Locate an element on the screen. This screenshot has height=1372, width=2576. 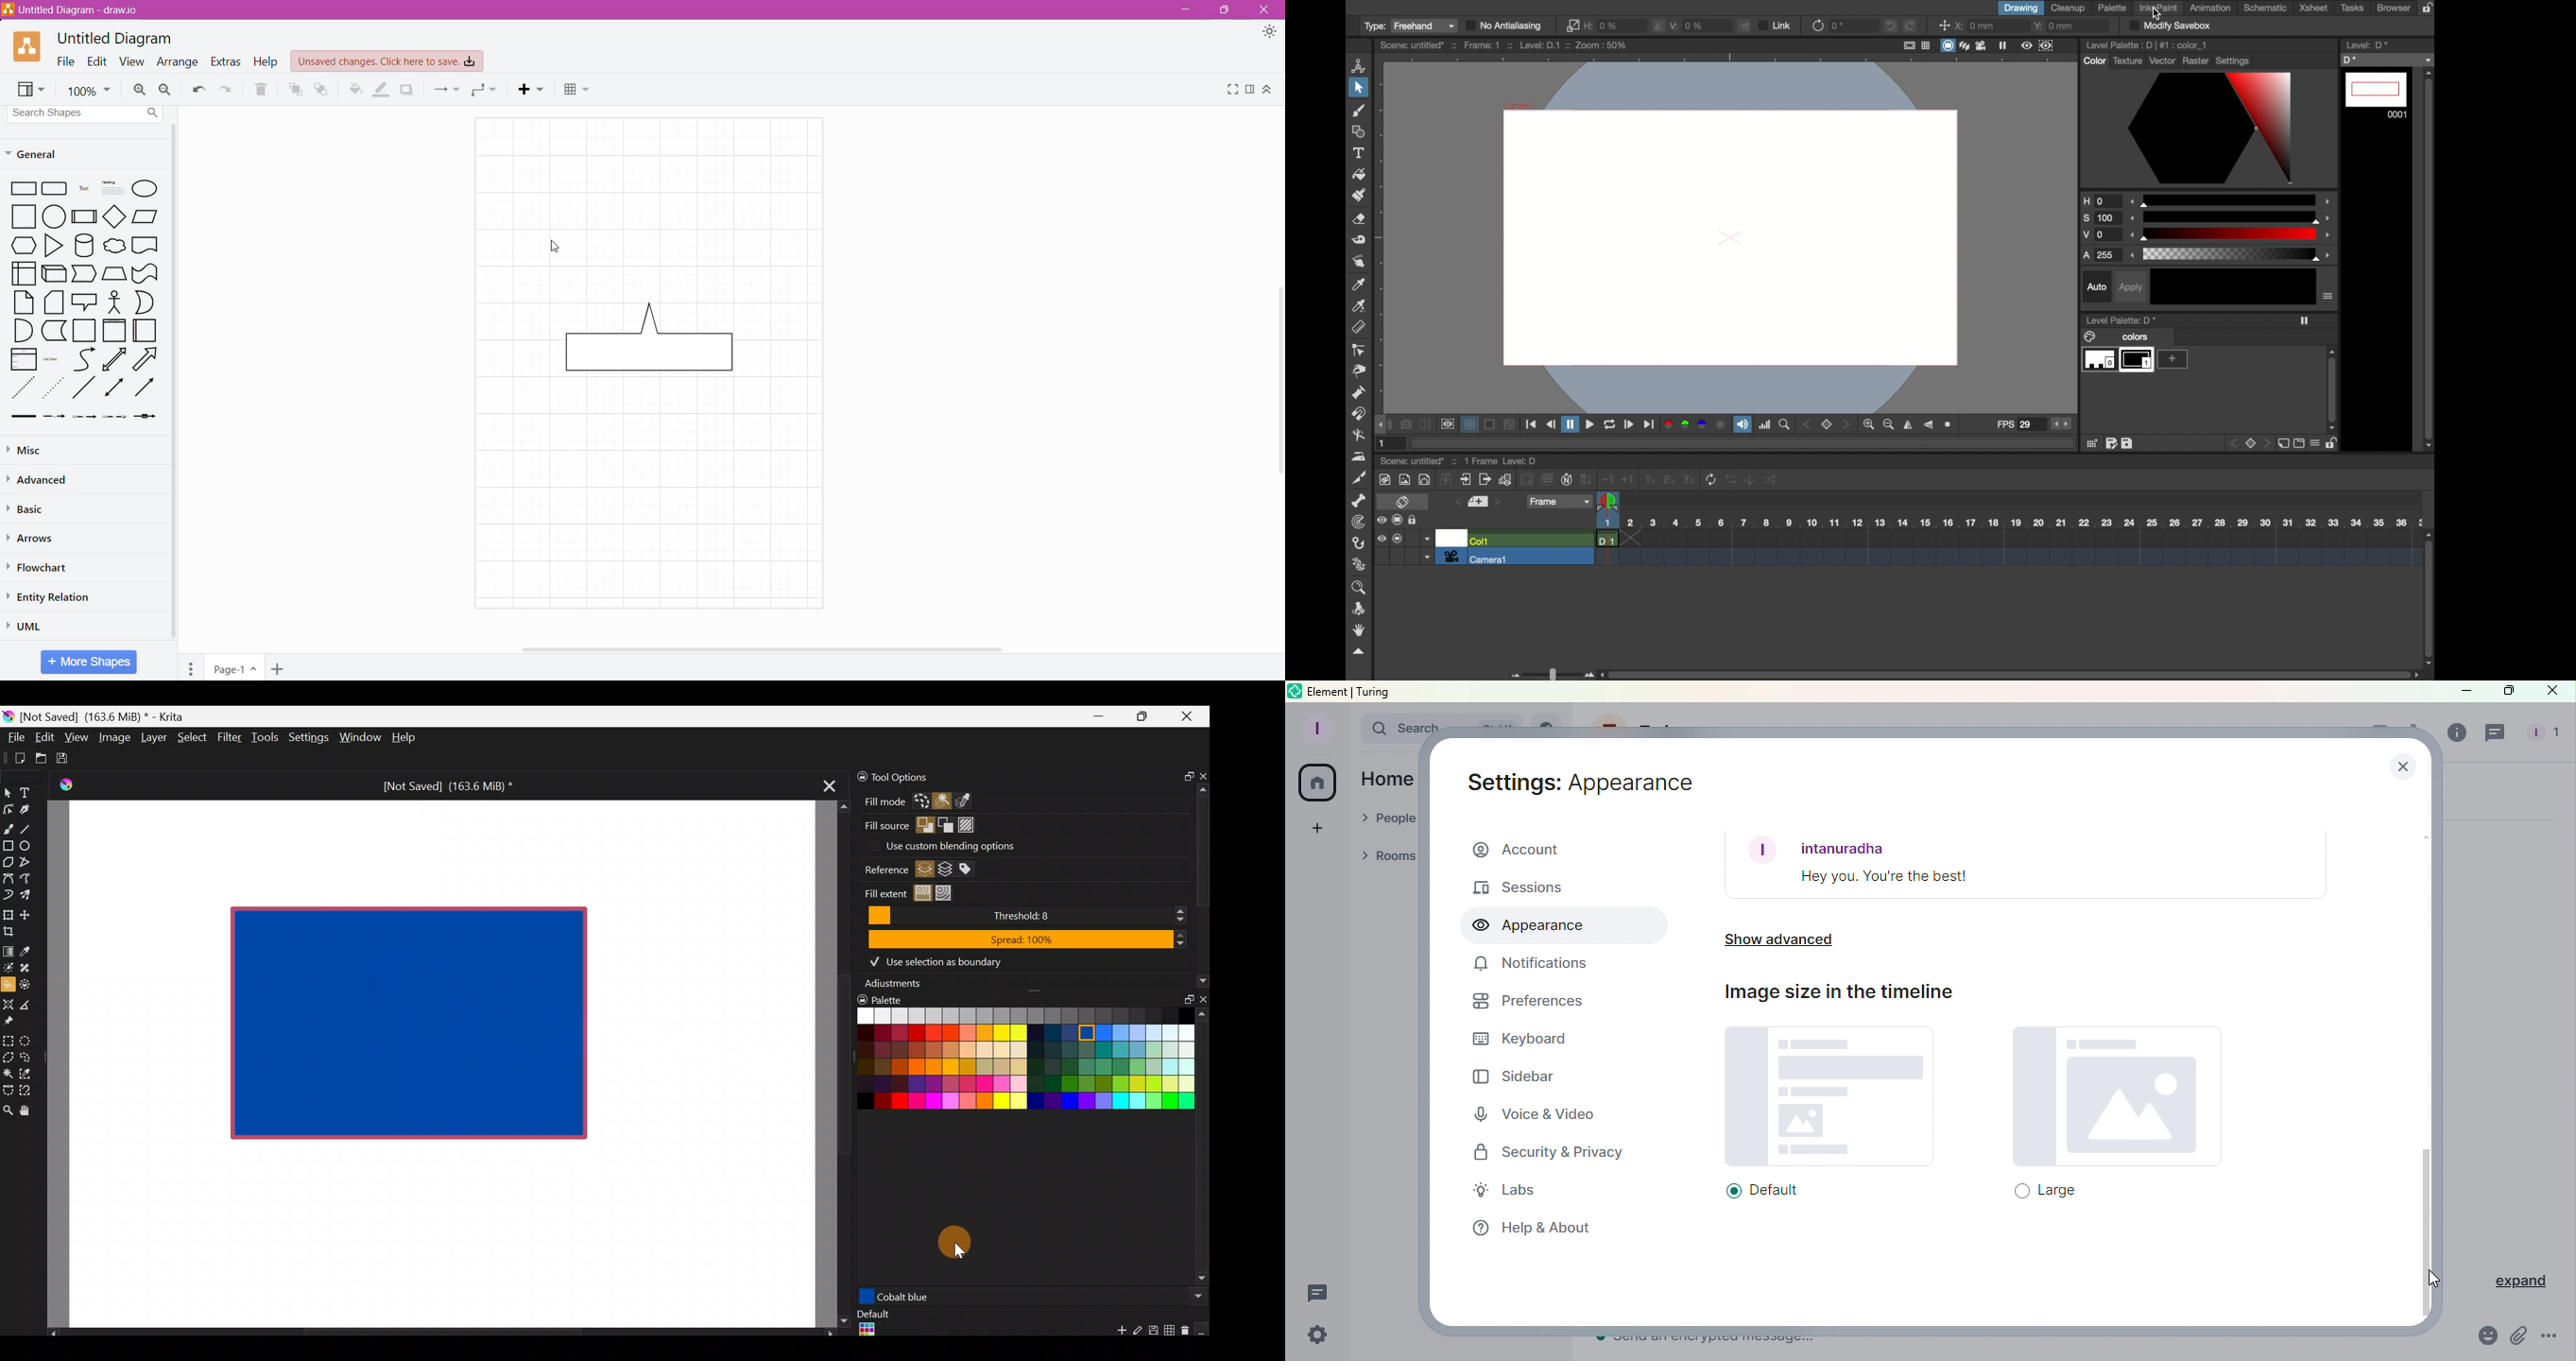
Help is located at coordinates (267, 62).